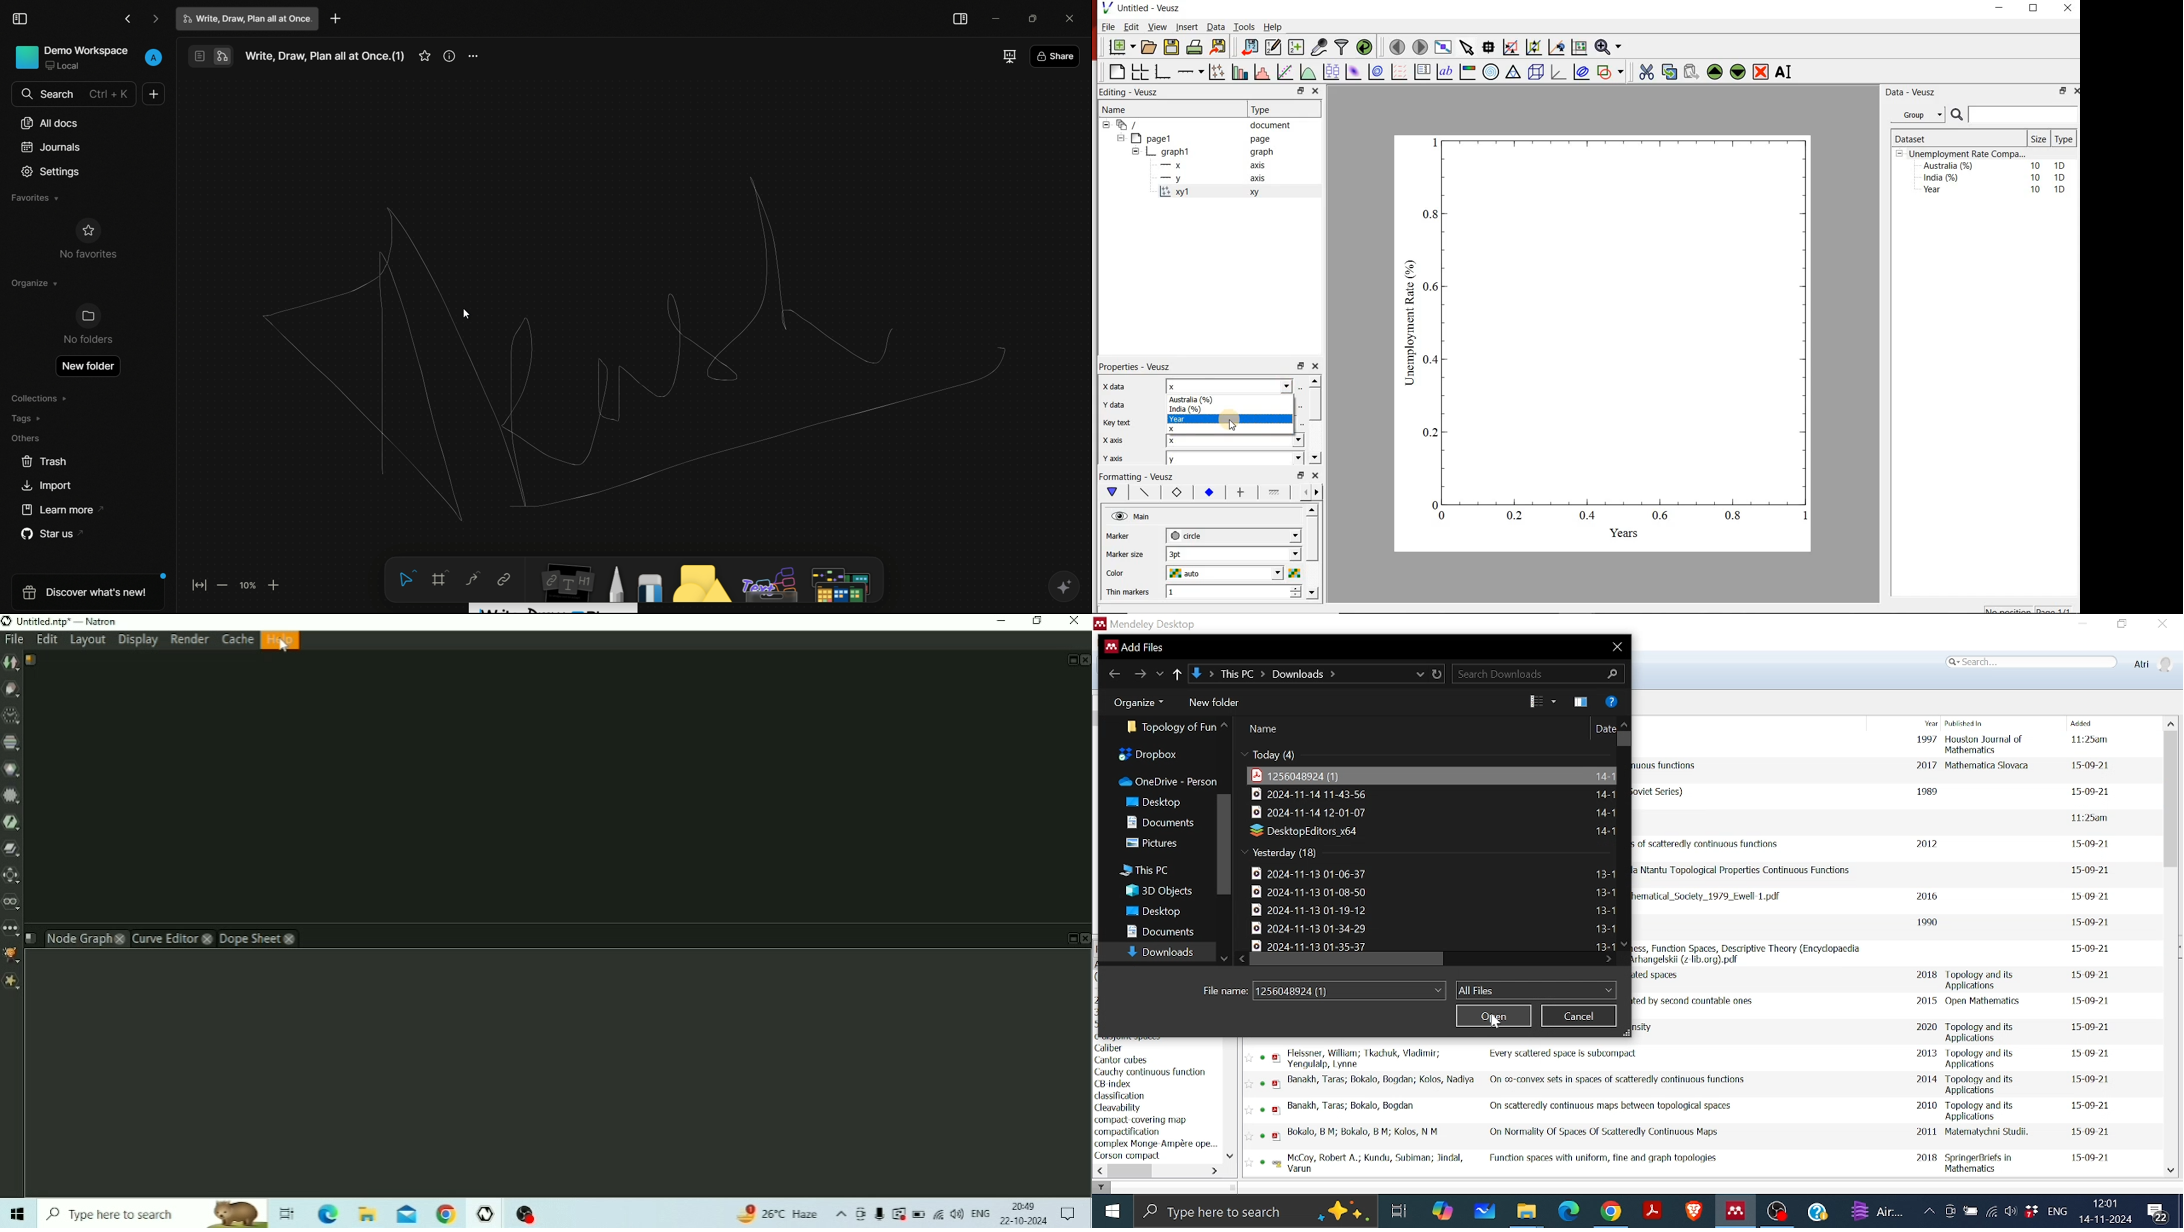 This screenshot has height=1232, width=2184. I want to click on Main, so click(1143, 517).